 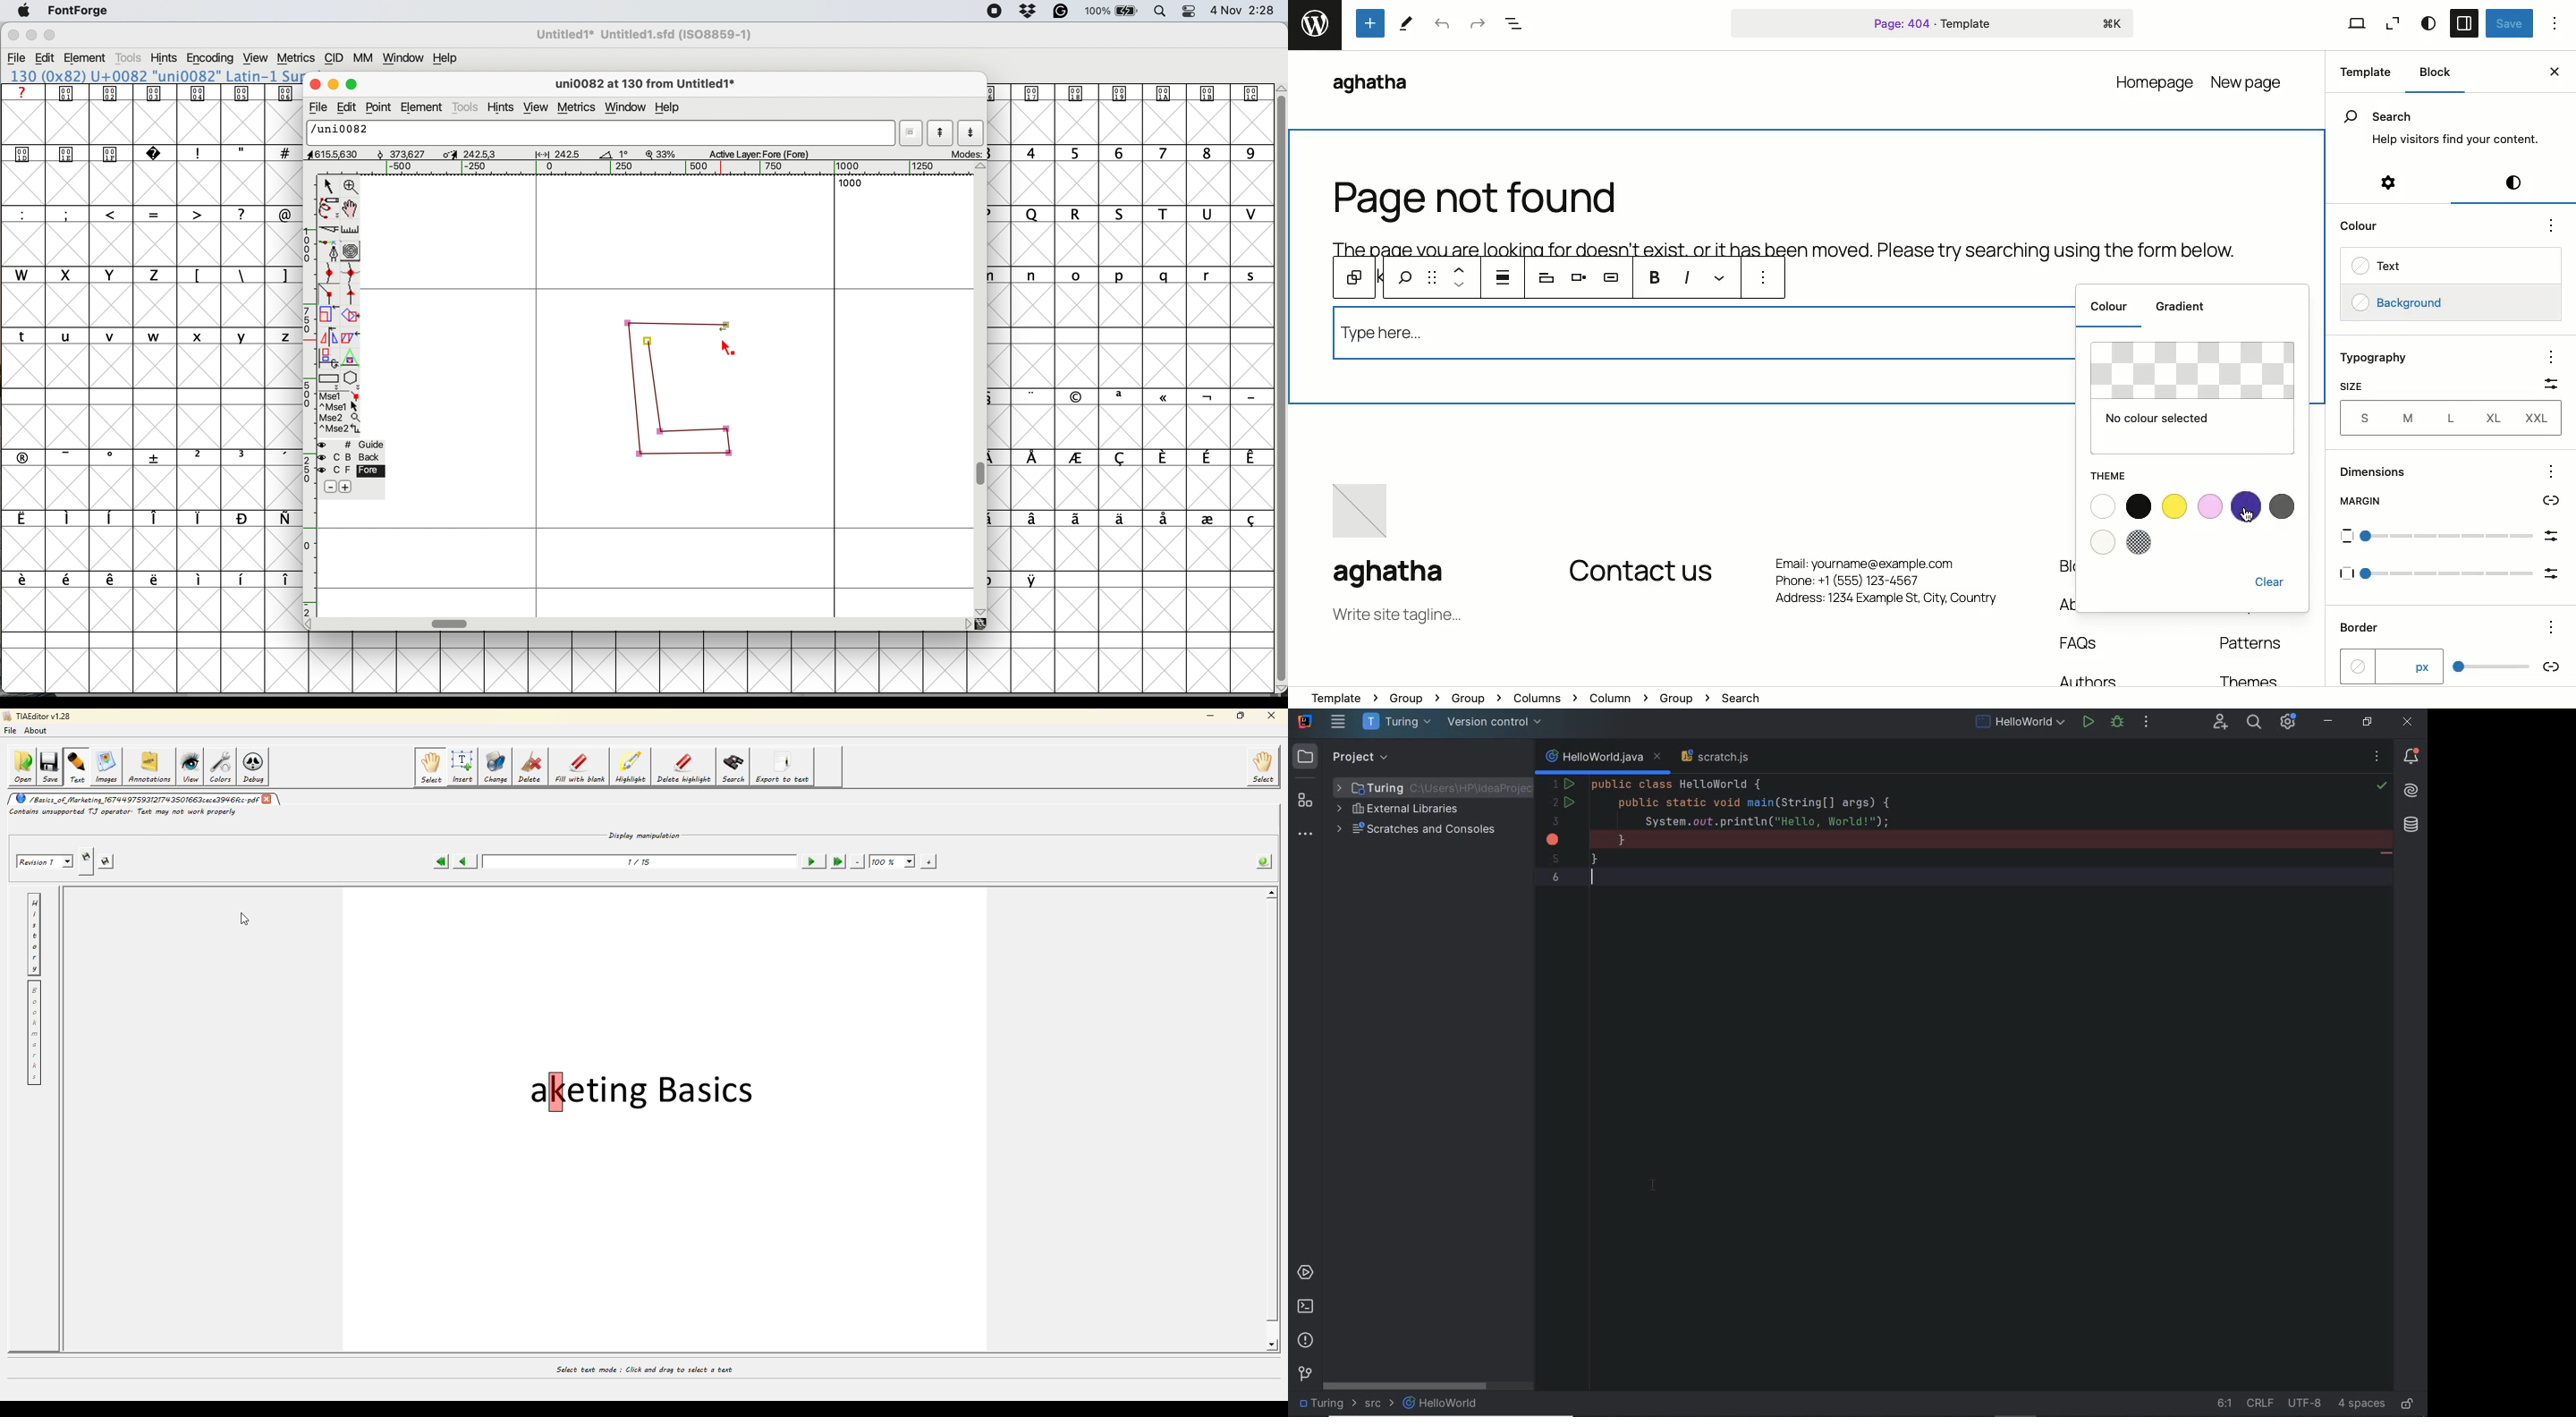 I want to click on show next letter, so click(x=972, y=133).